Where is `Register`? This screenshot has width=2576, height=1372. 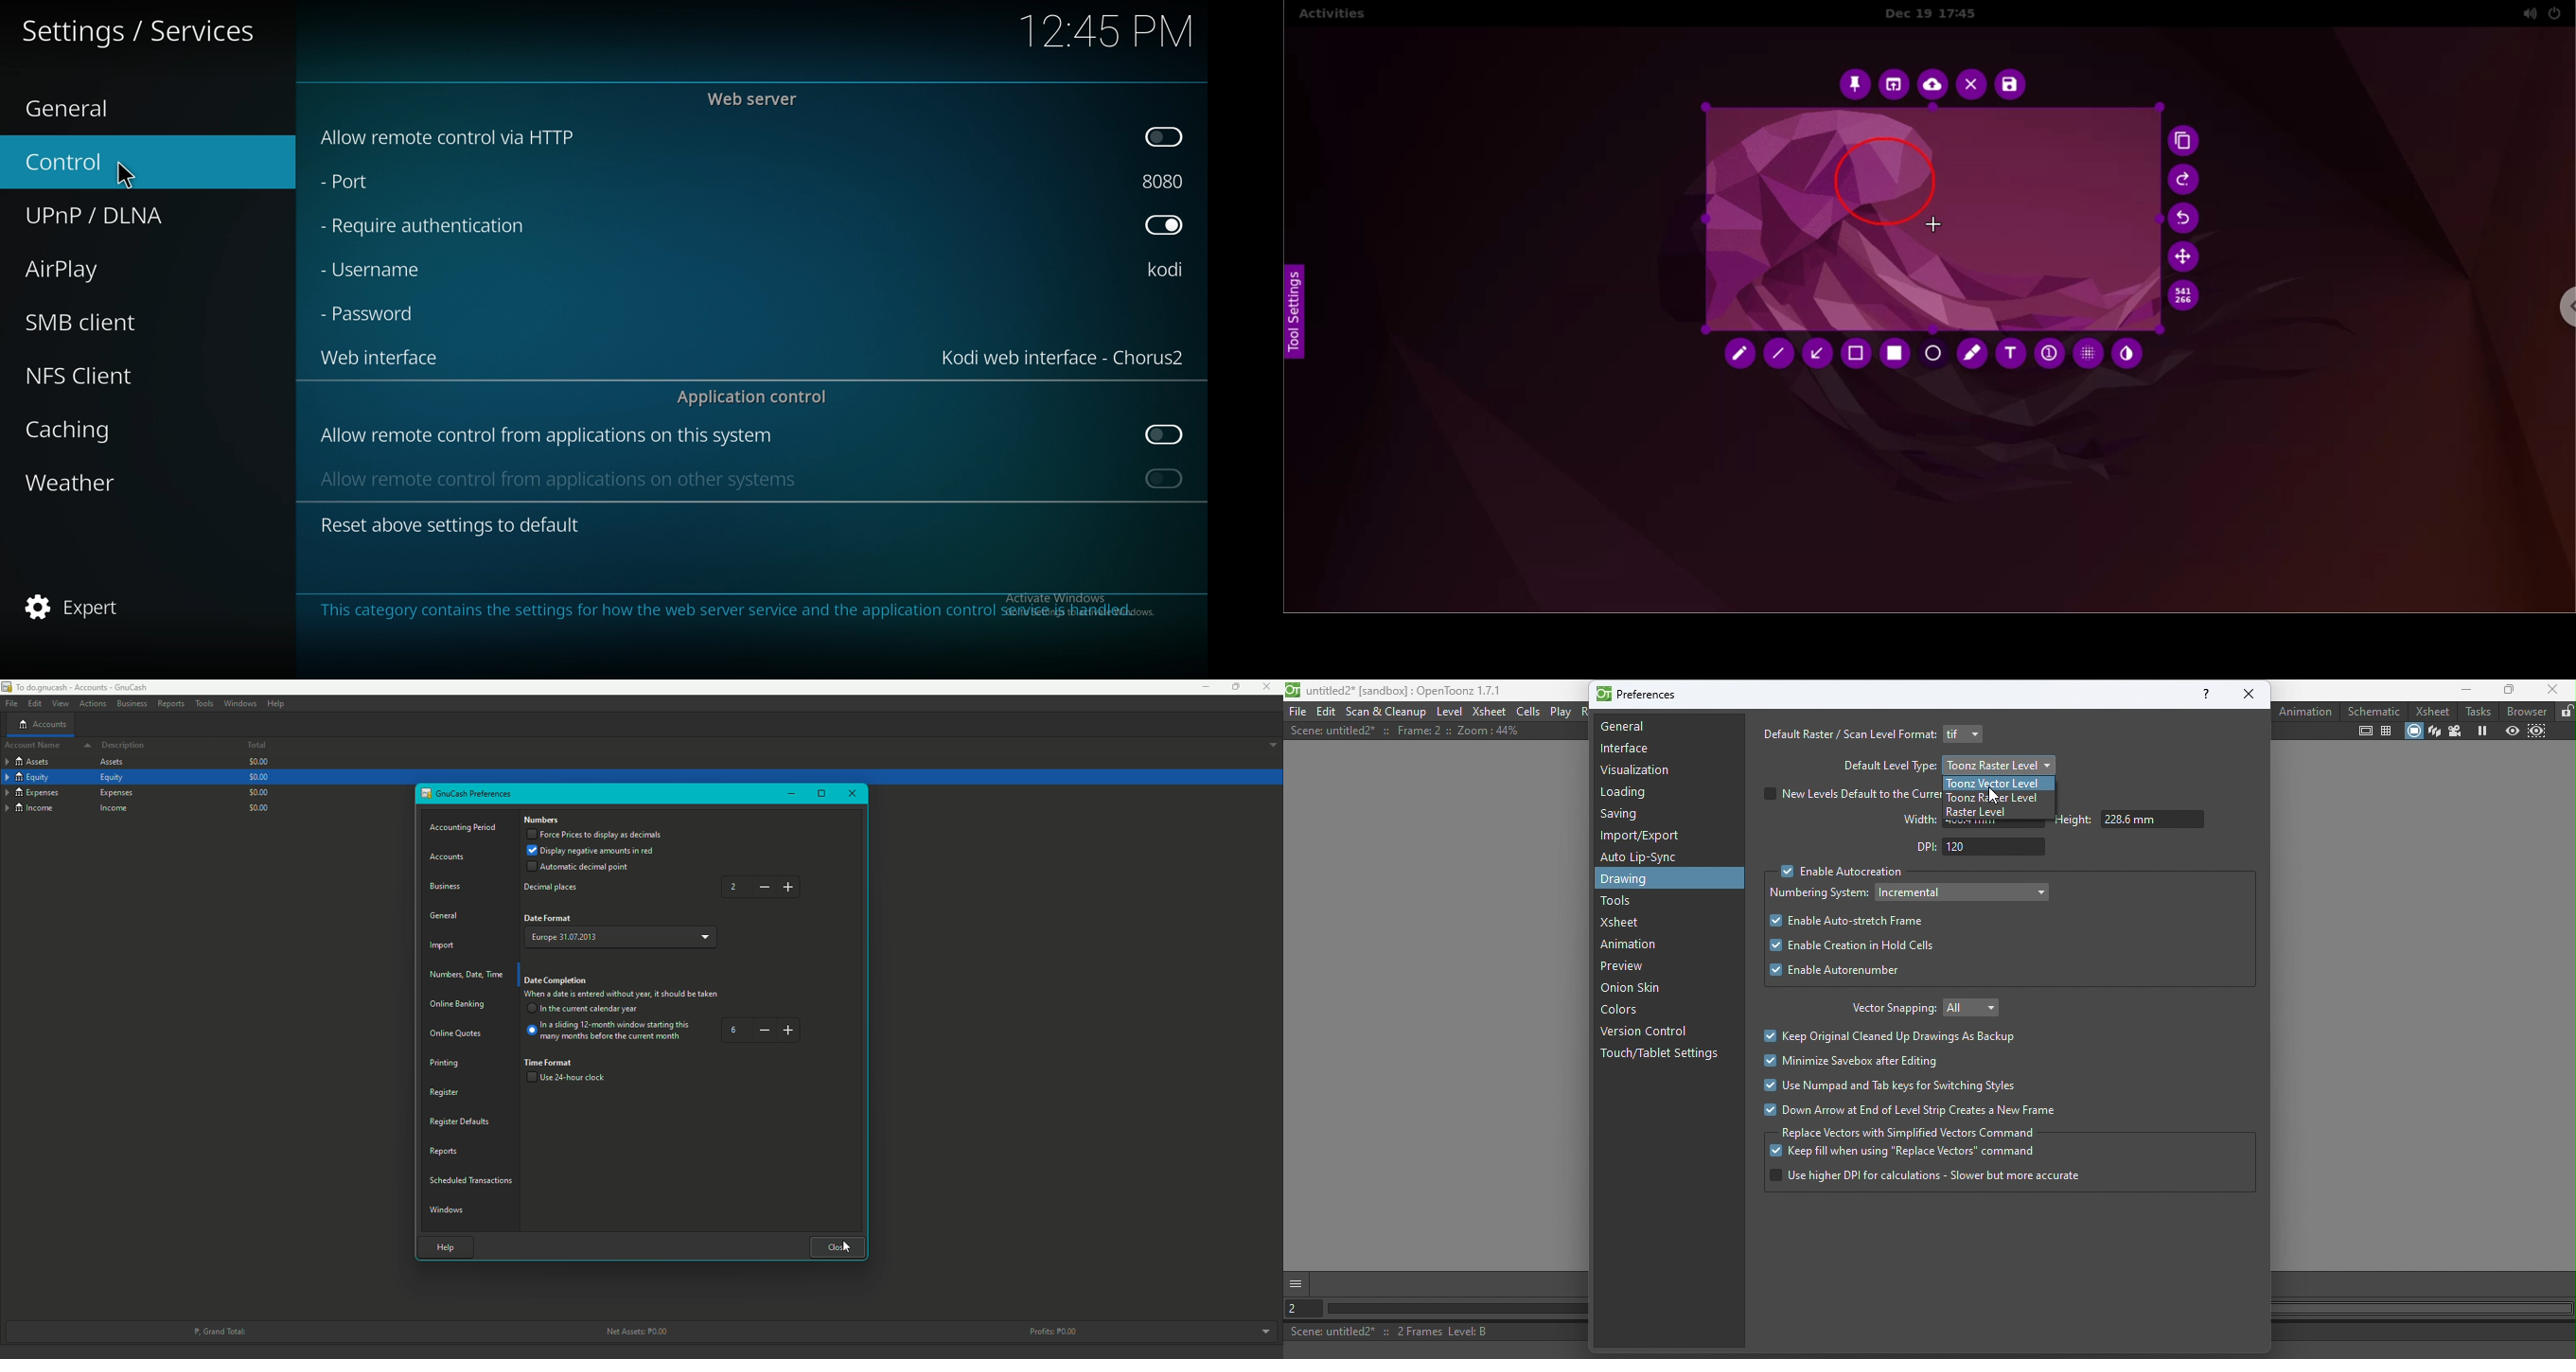 Register is located at coordinates (443, 1091).